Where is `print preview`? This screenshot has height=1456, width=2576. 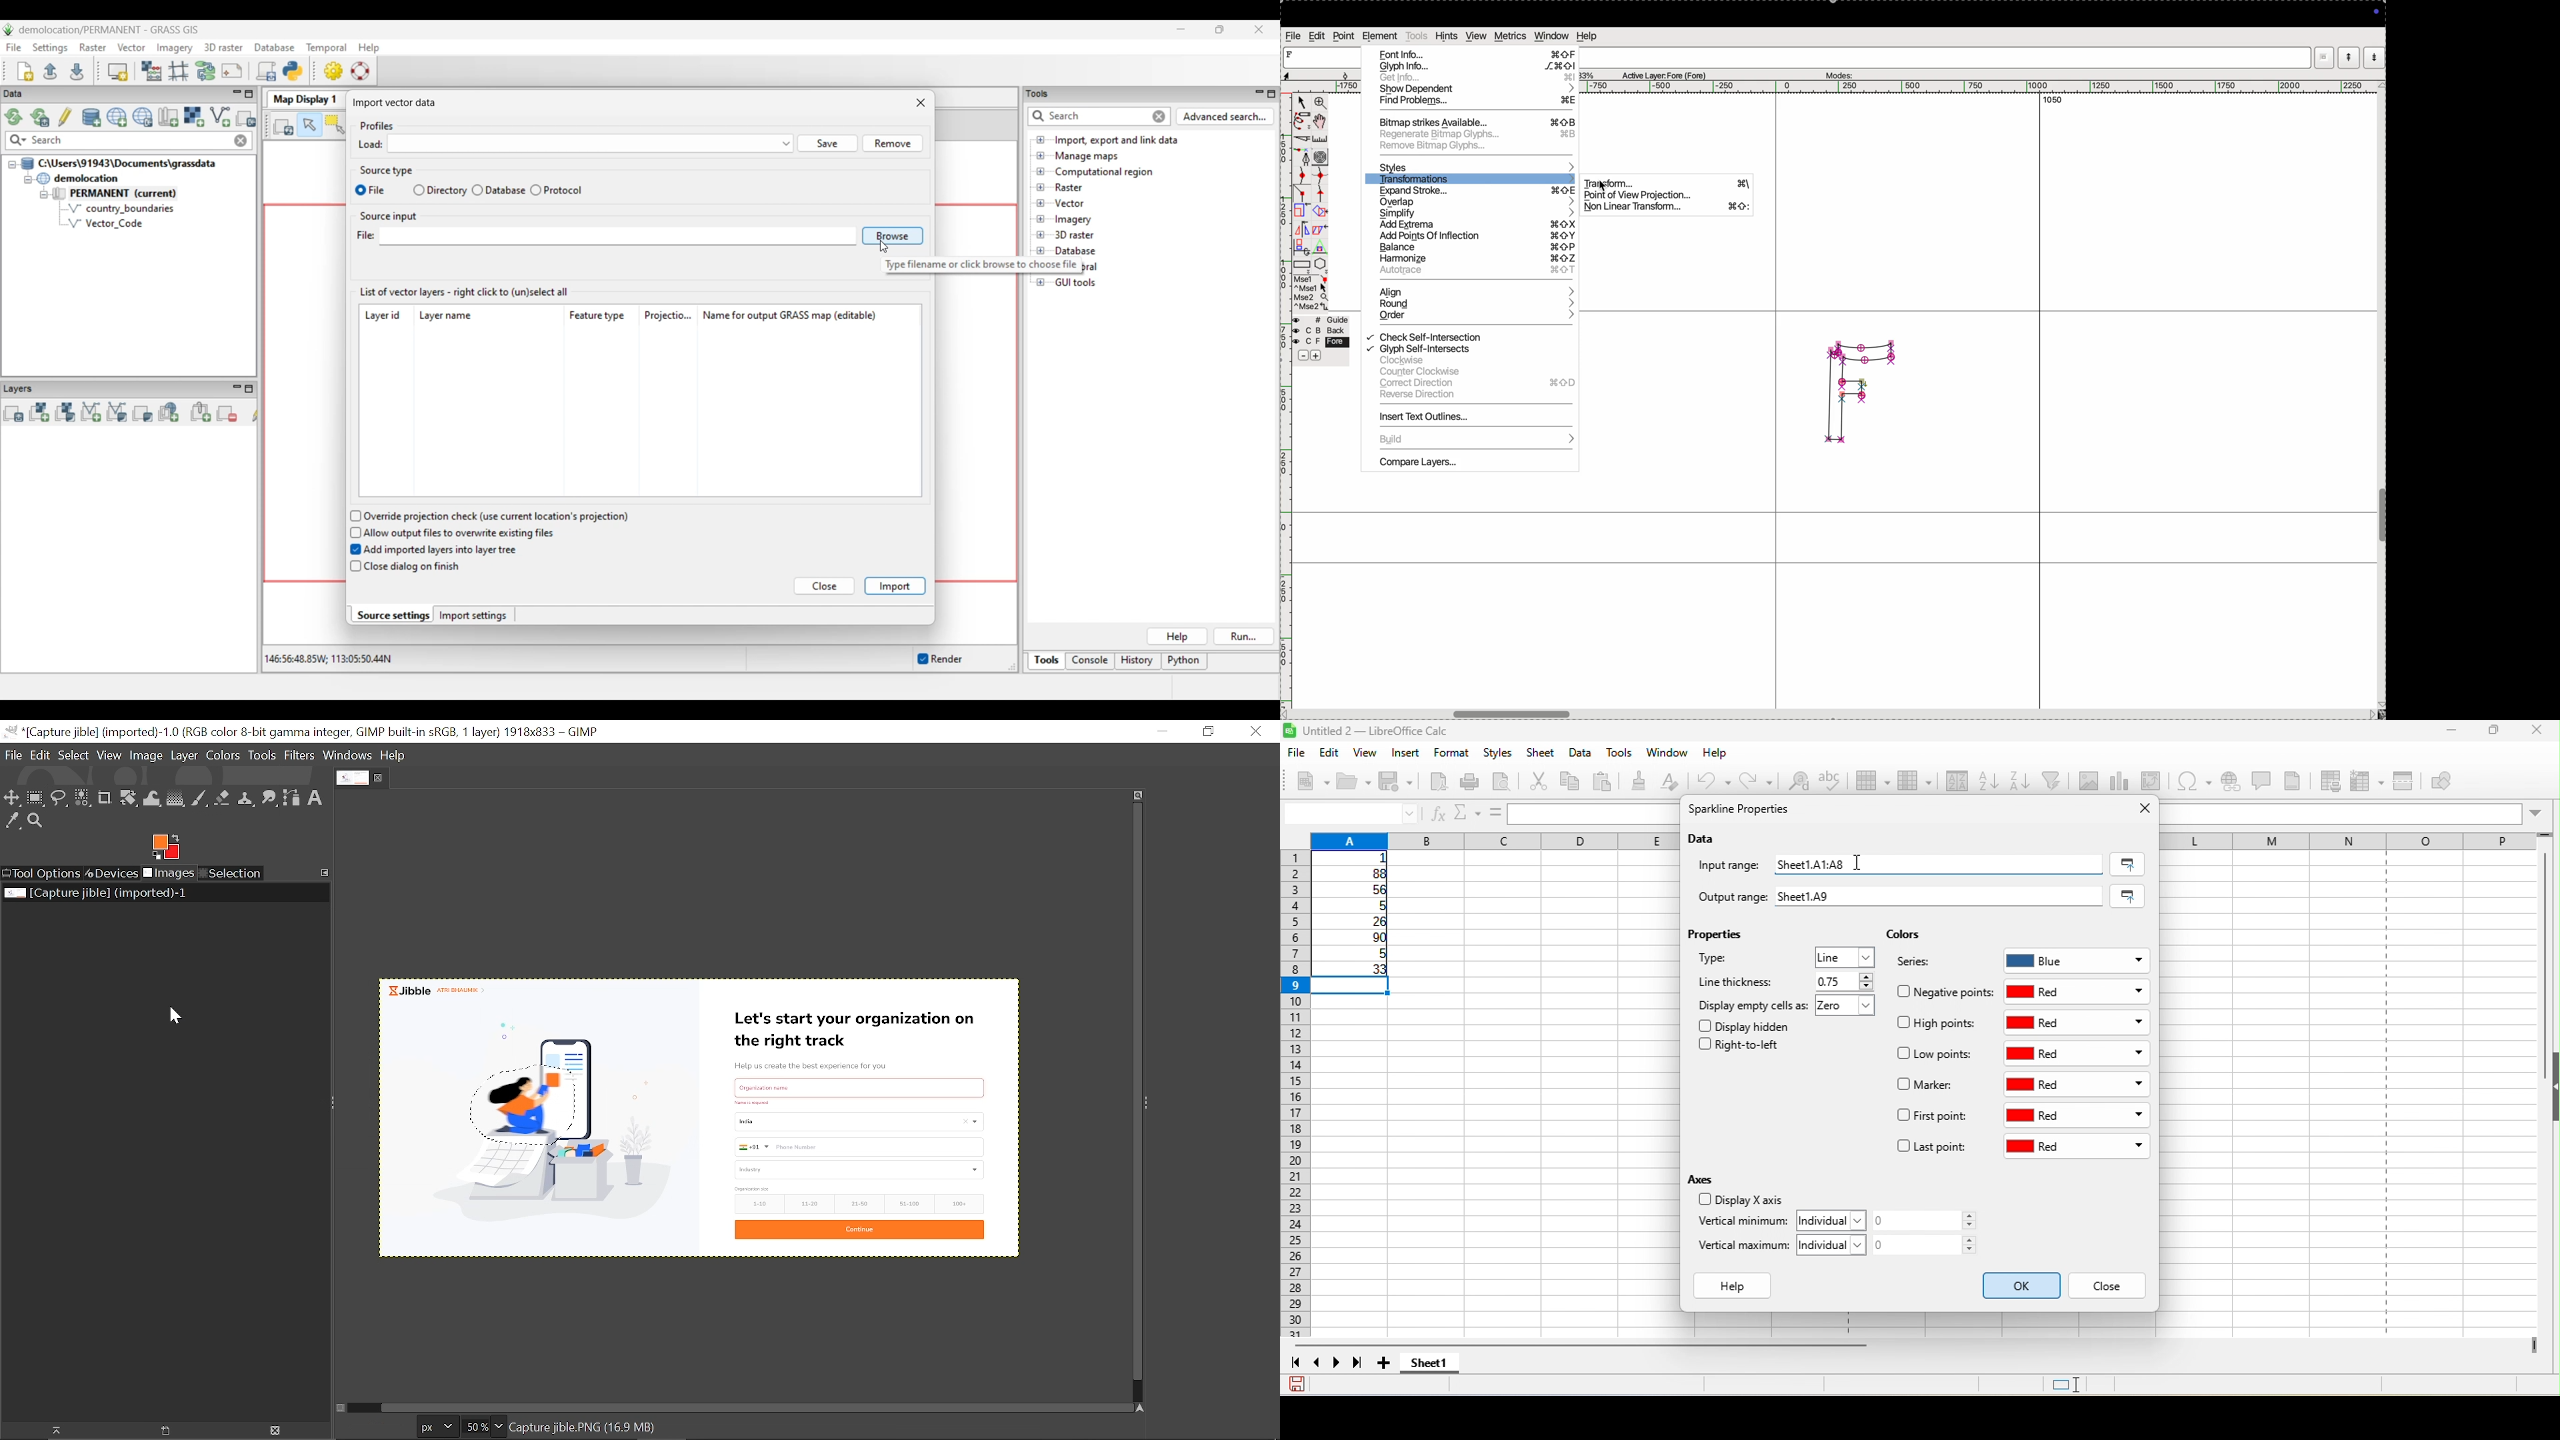 print preview is located at coordinates (1508, 783).